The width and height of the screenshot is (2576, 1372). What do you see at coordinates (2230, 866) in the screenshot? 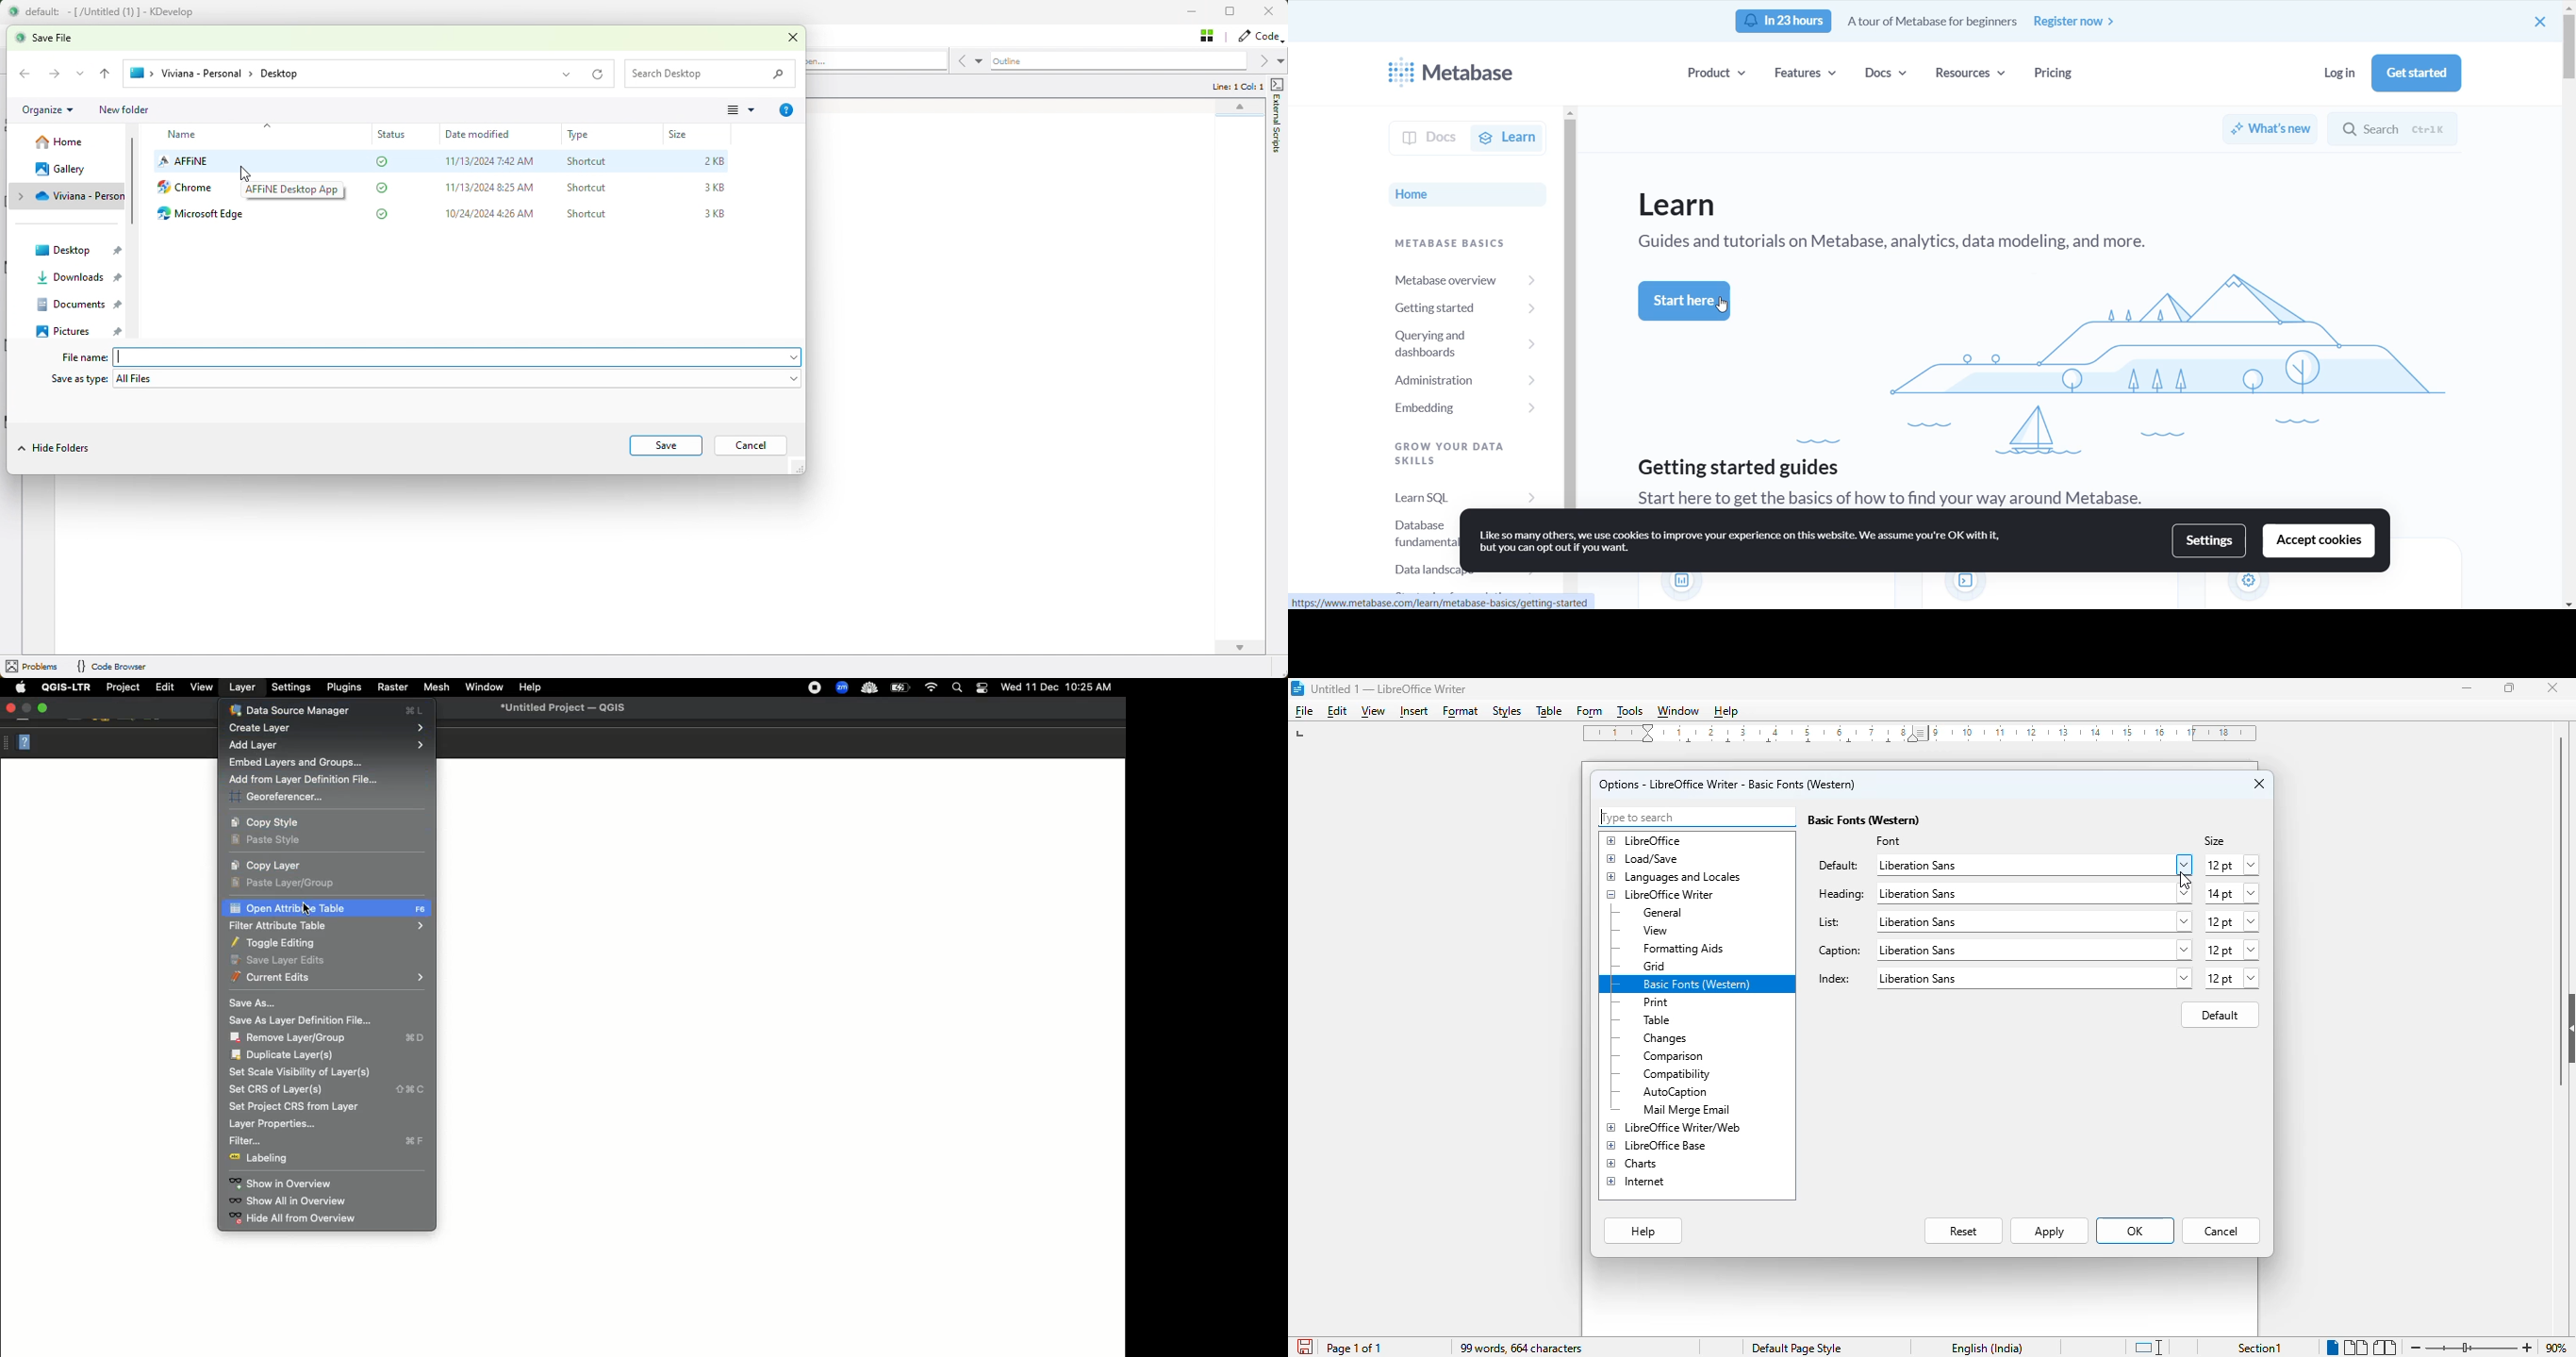
I see `12 pt` at bounding box center [2230, 866].